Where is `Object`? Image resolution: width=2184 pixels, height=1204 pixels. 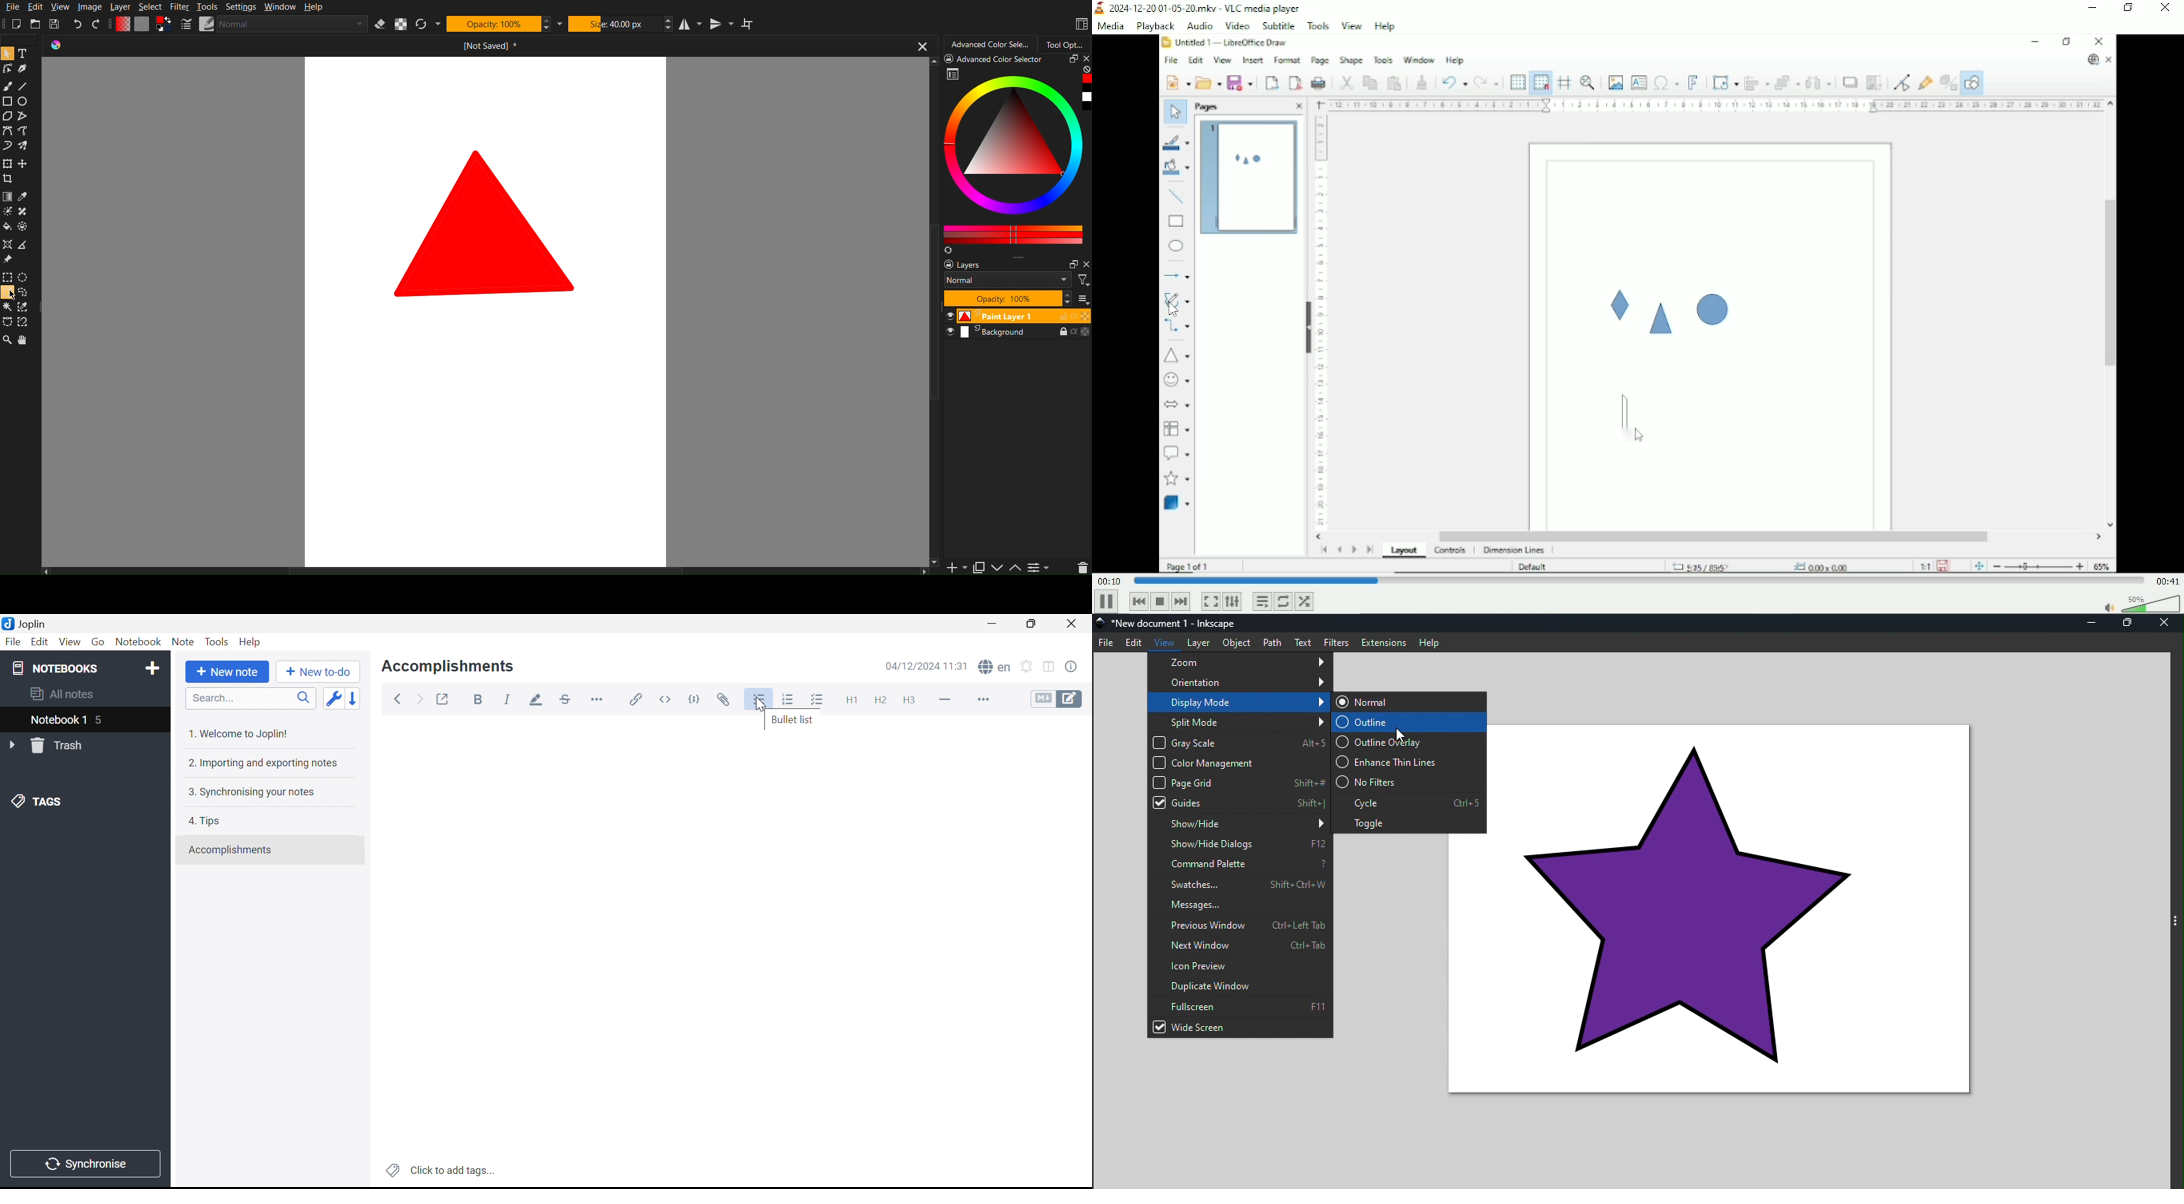
Object is located at coordinates (1233, 644).